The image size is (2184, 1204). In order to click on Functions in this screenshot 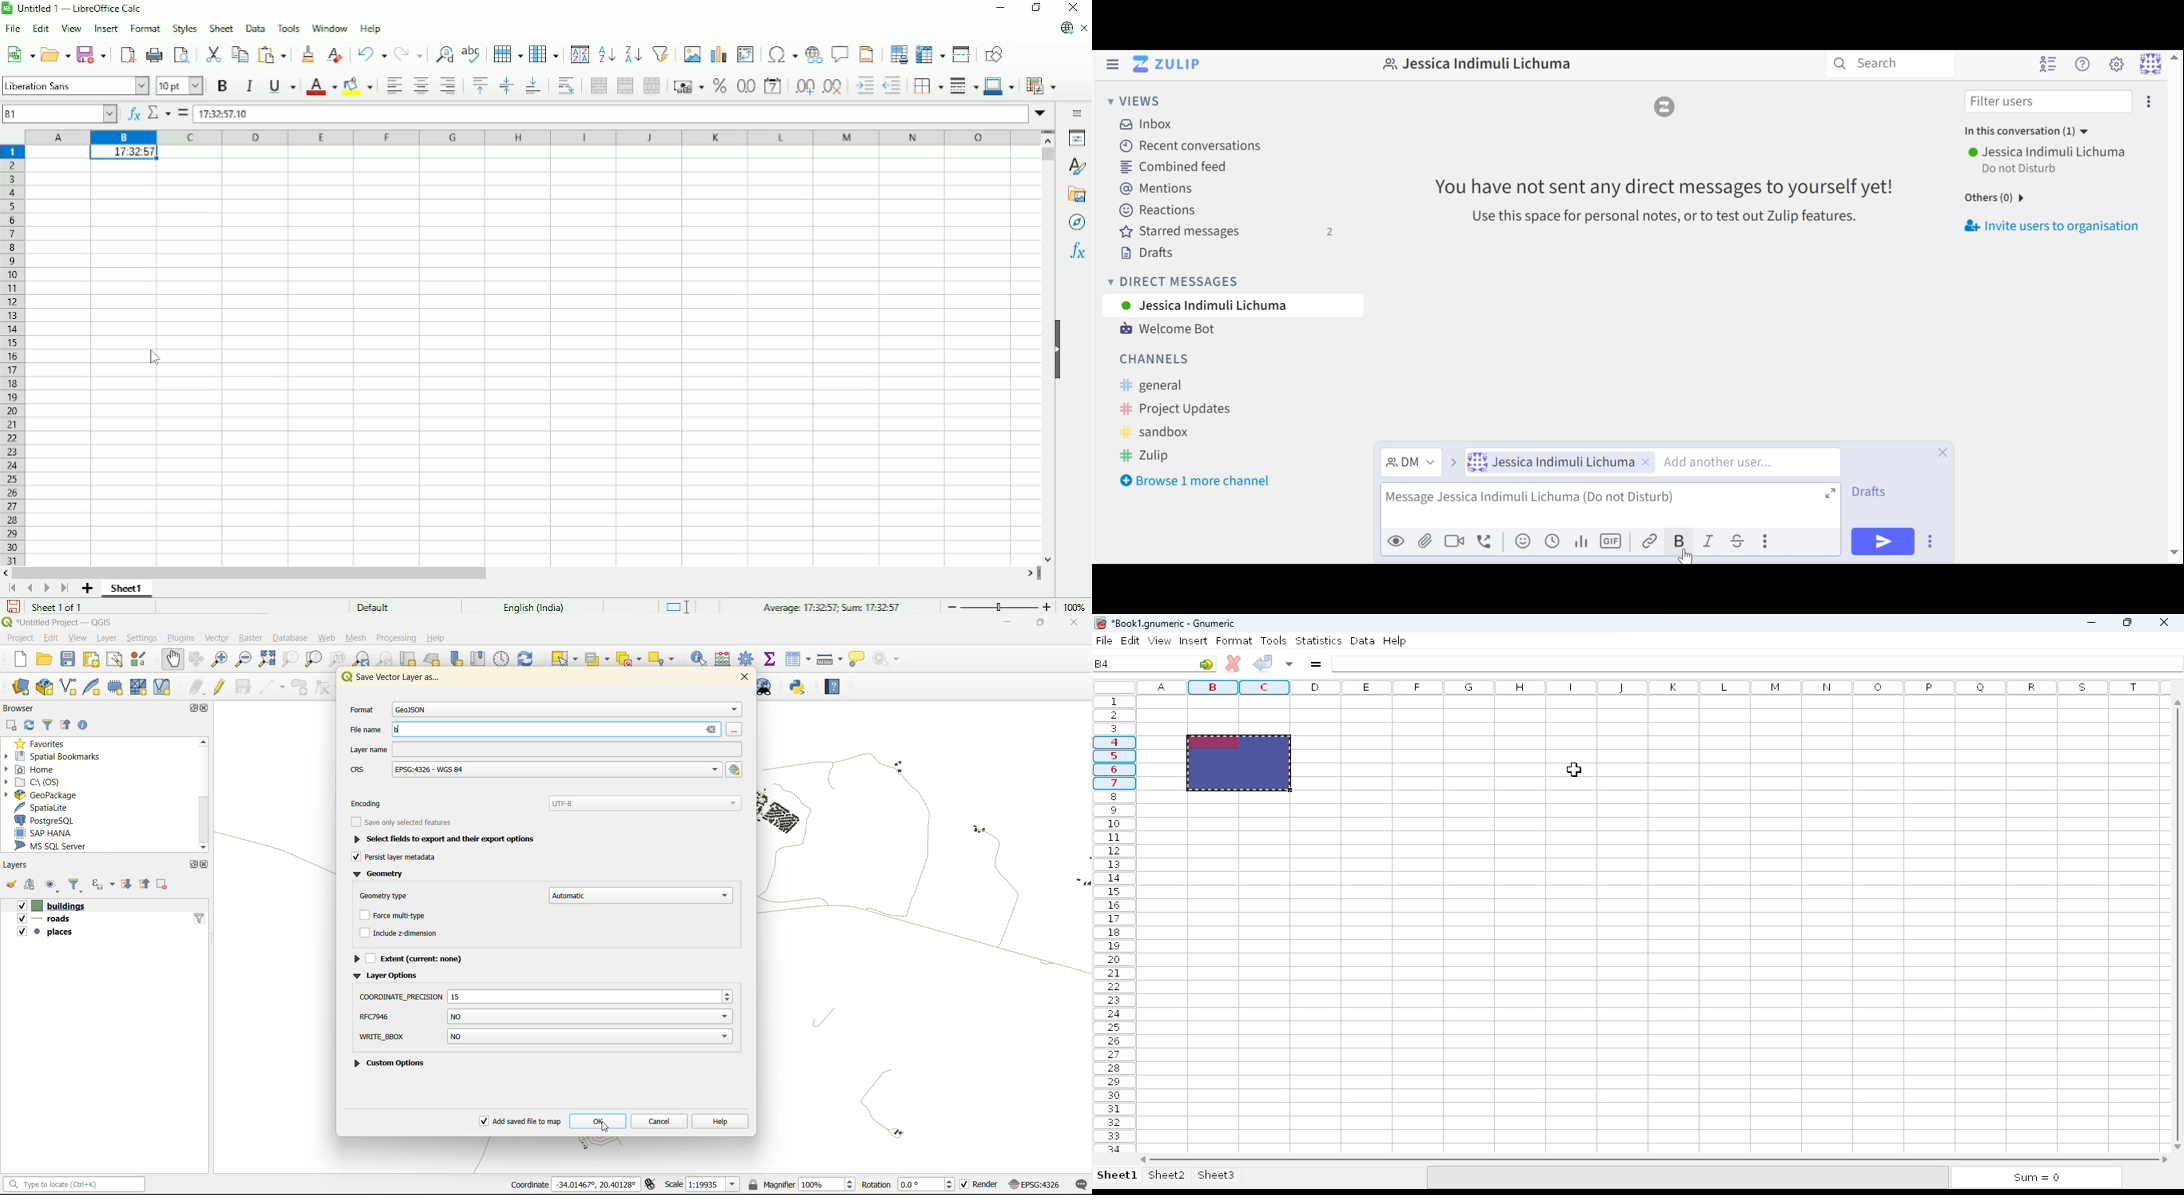, I will do `click(1079, 251)`.